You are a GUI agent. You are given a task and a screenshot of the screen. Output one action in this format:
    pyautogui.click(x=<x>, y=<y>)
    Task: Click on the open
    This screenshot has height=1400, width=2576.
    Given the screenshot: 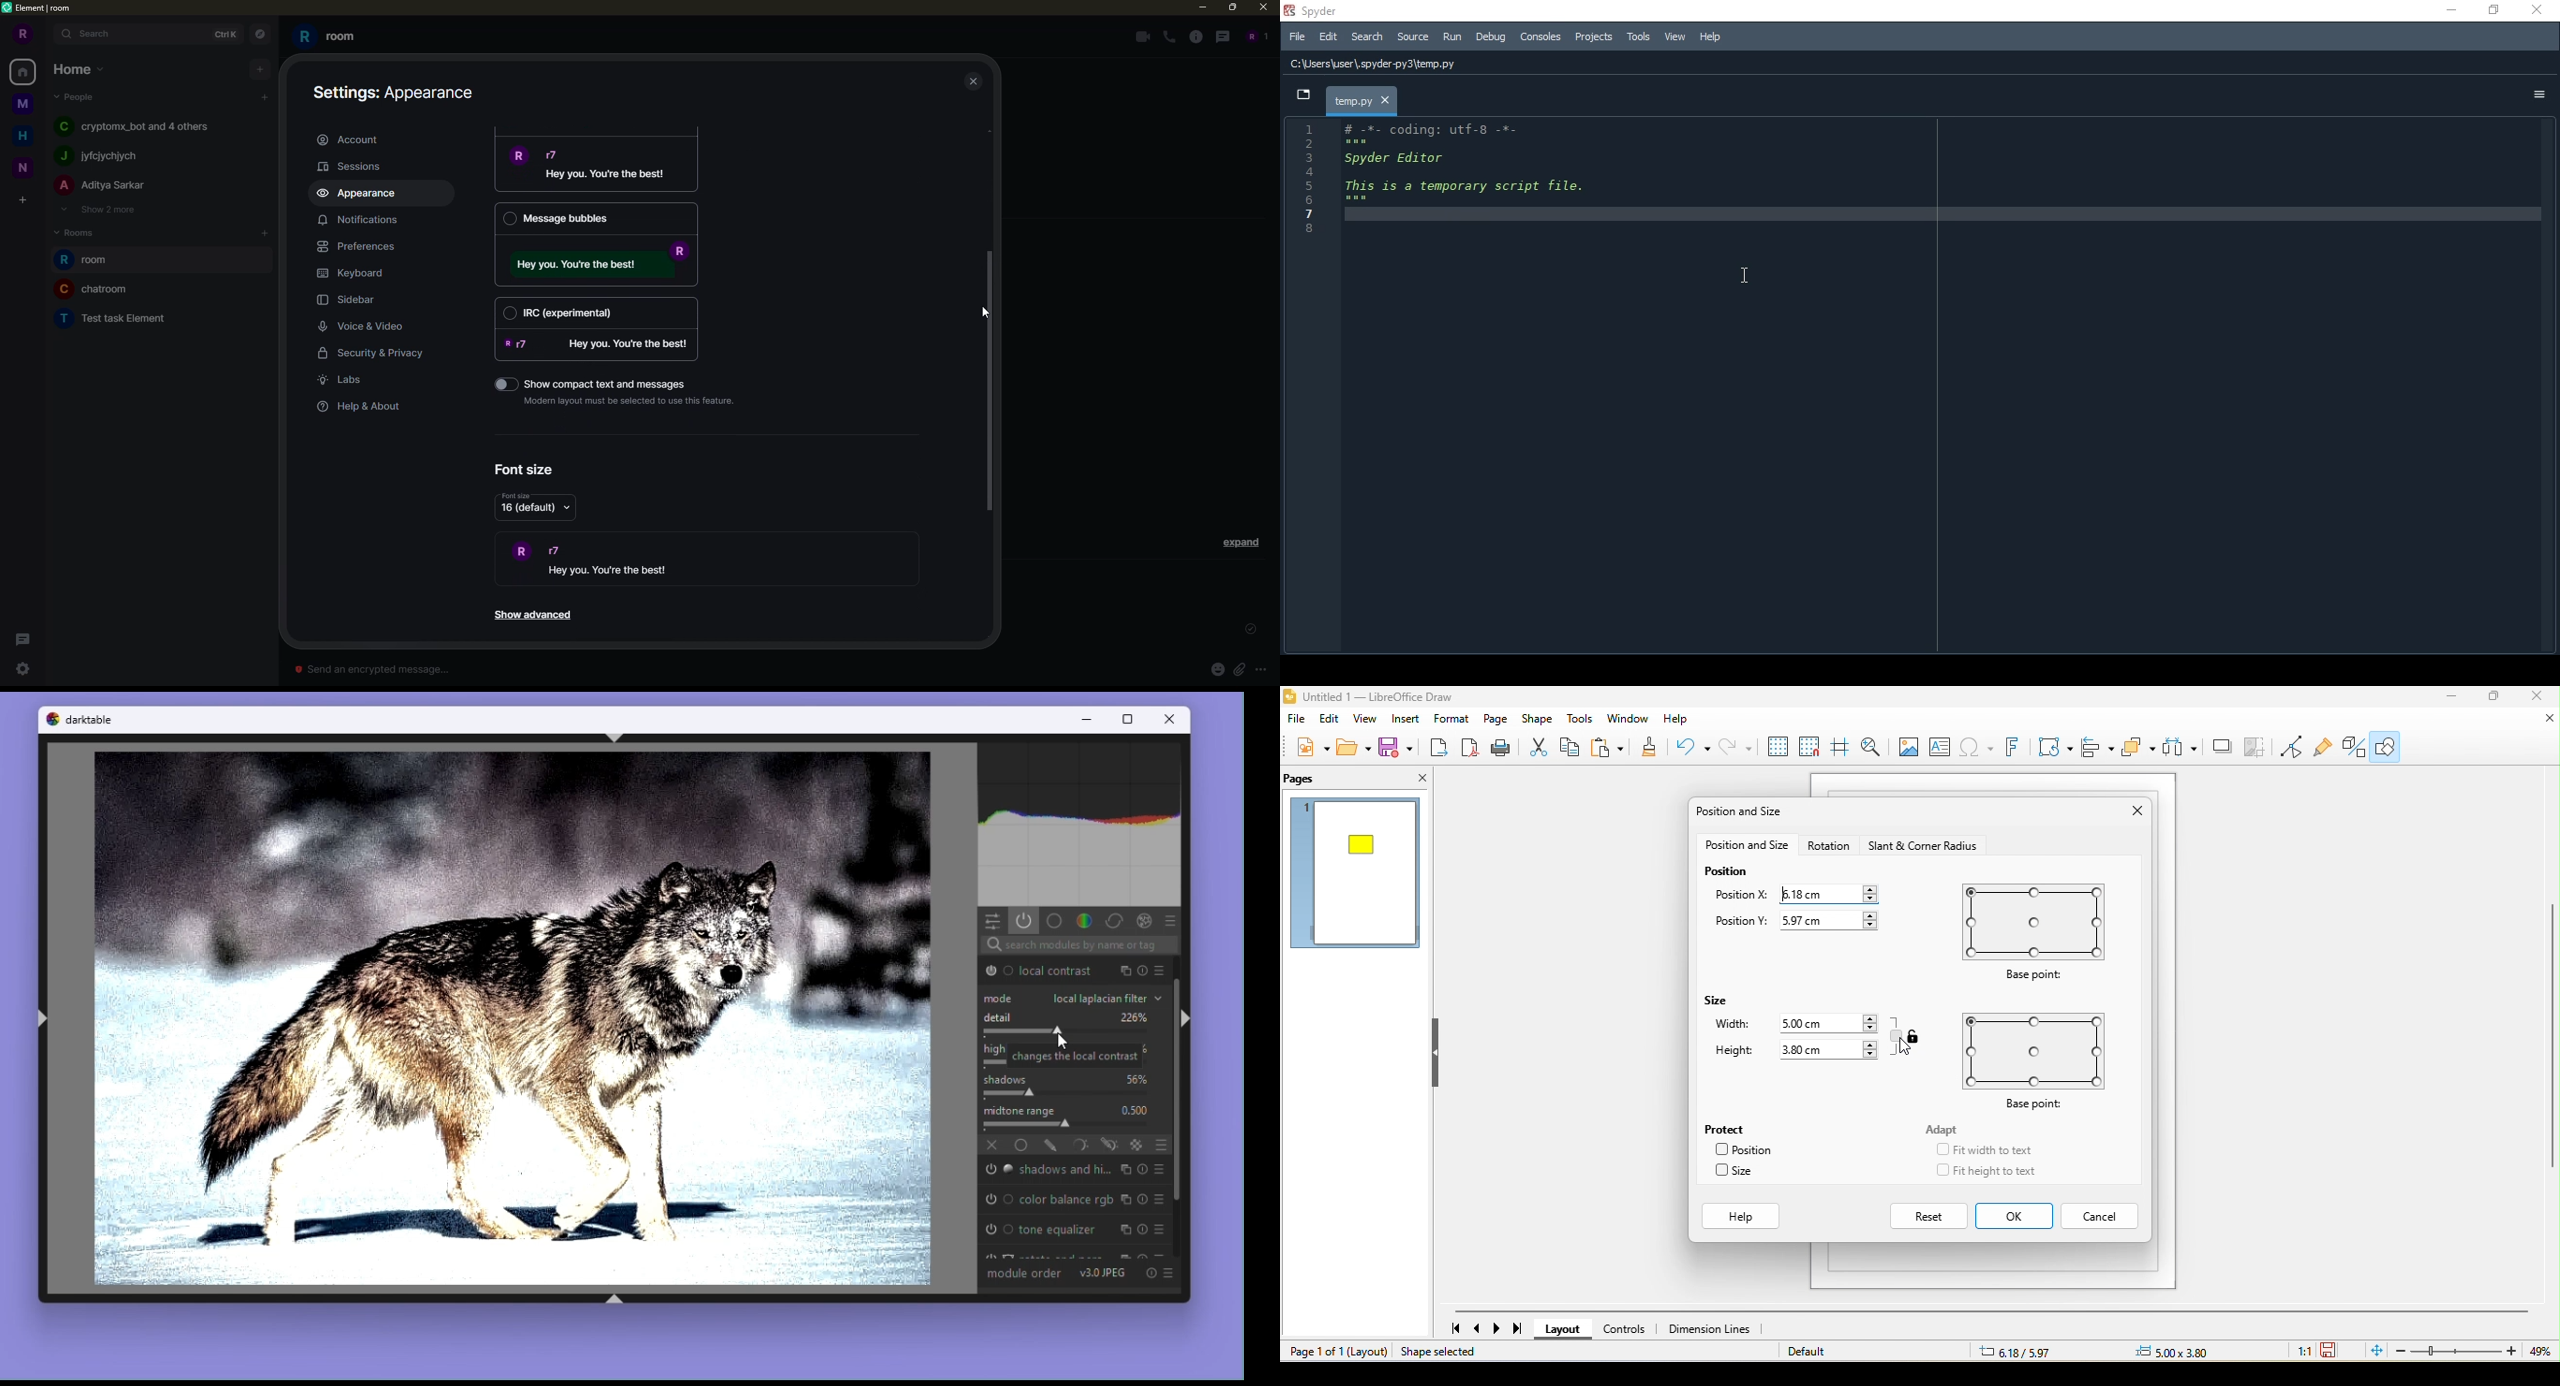 What is the action you would take?
    pyautogui.click(x=1353, y=750)
    